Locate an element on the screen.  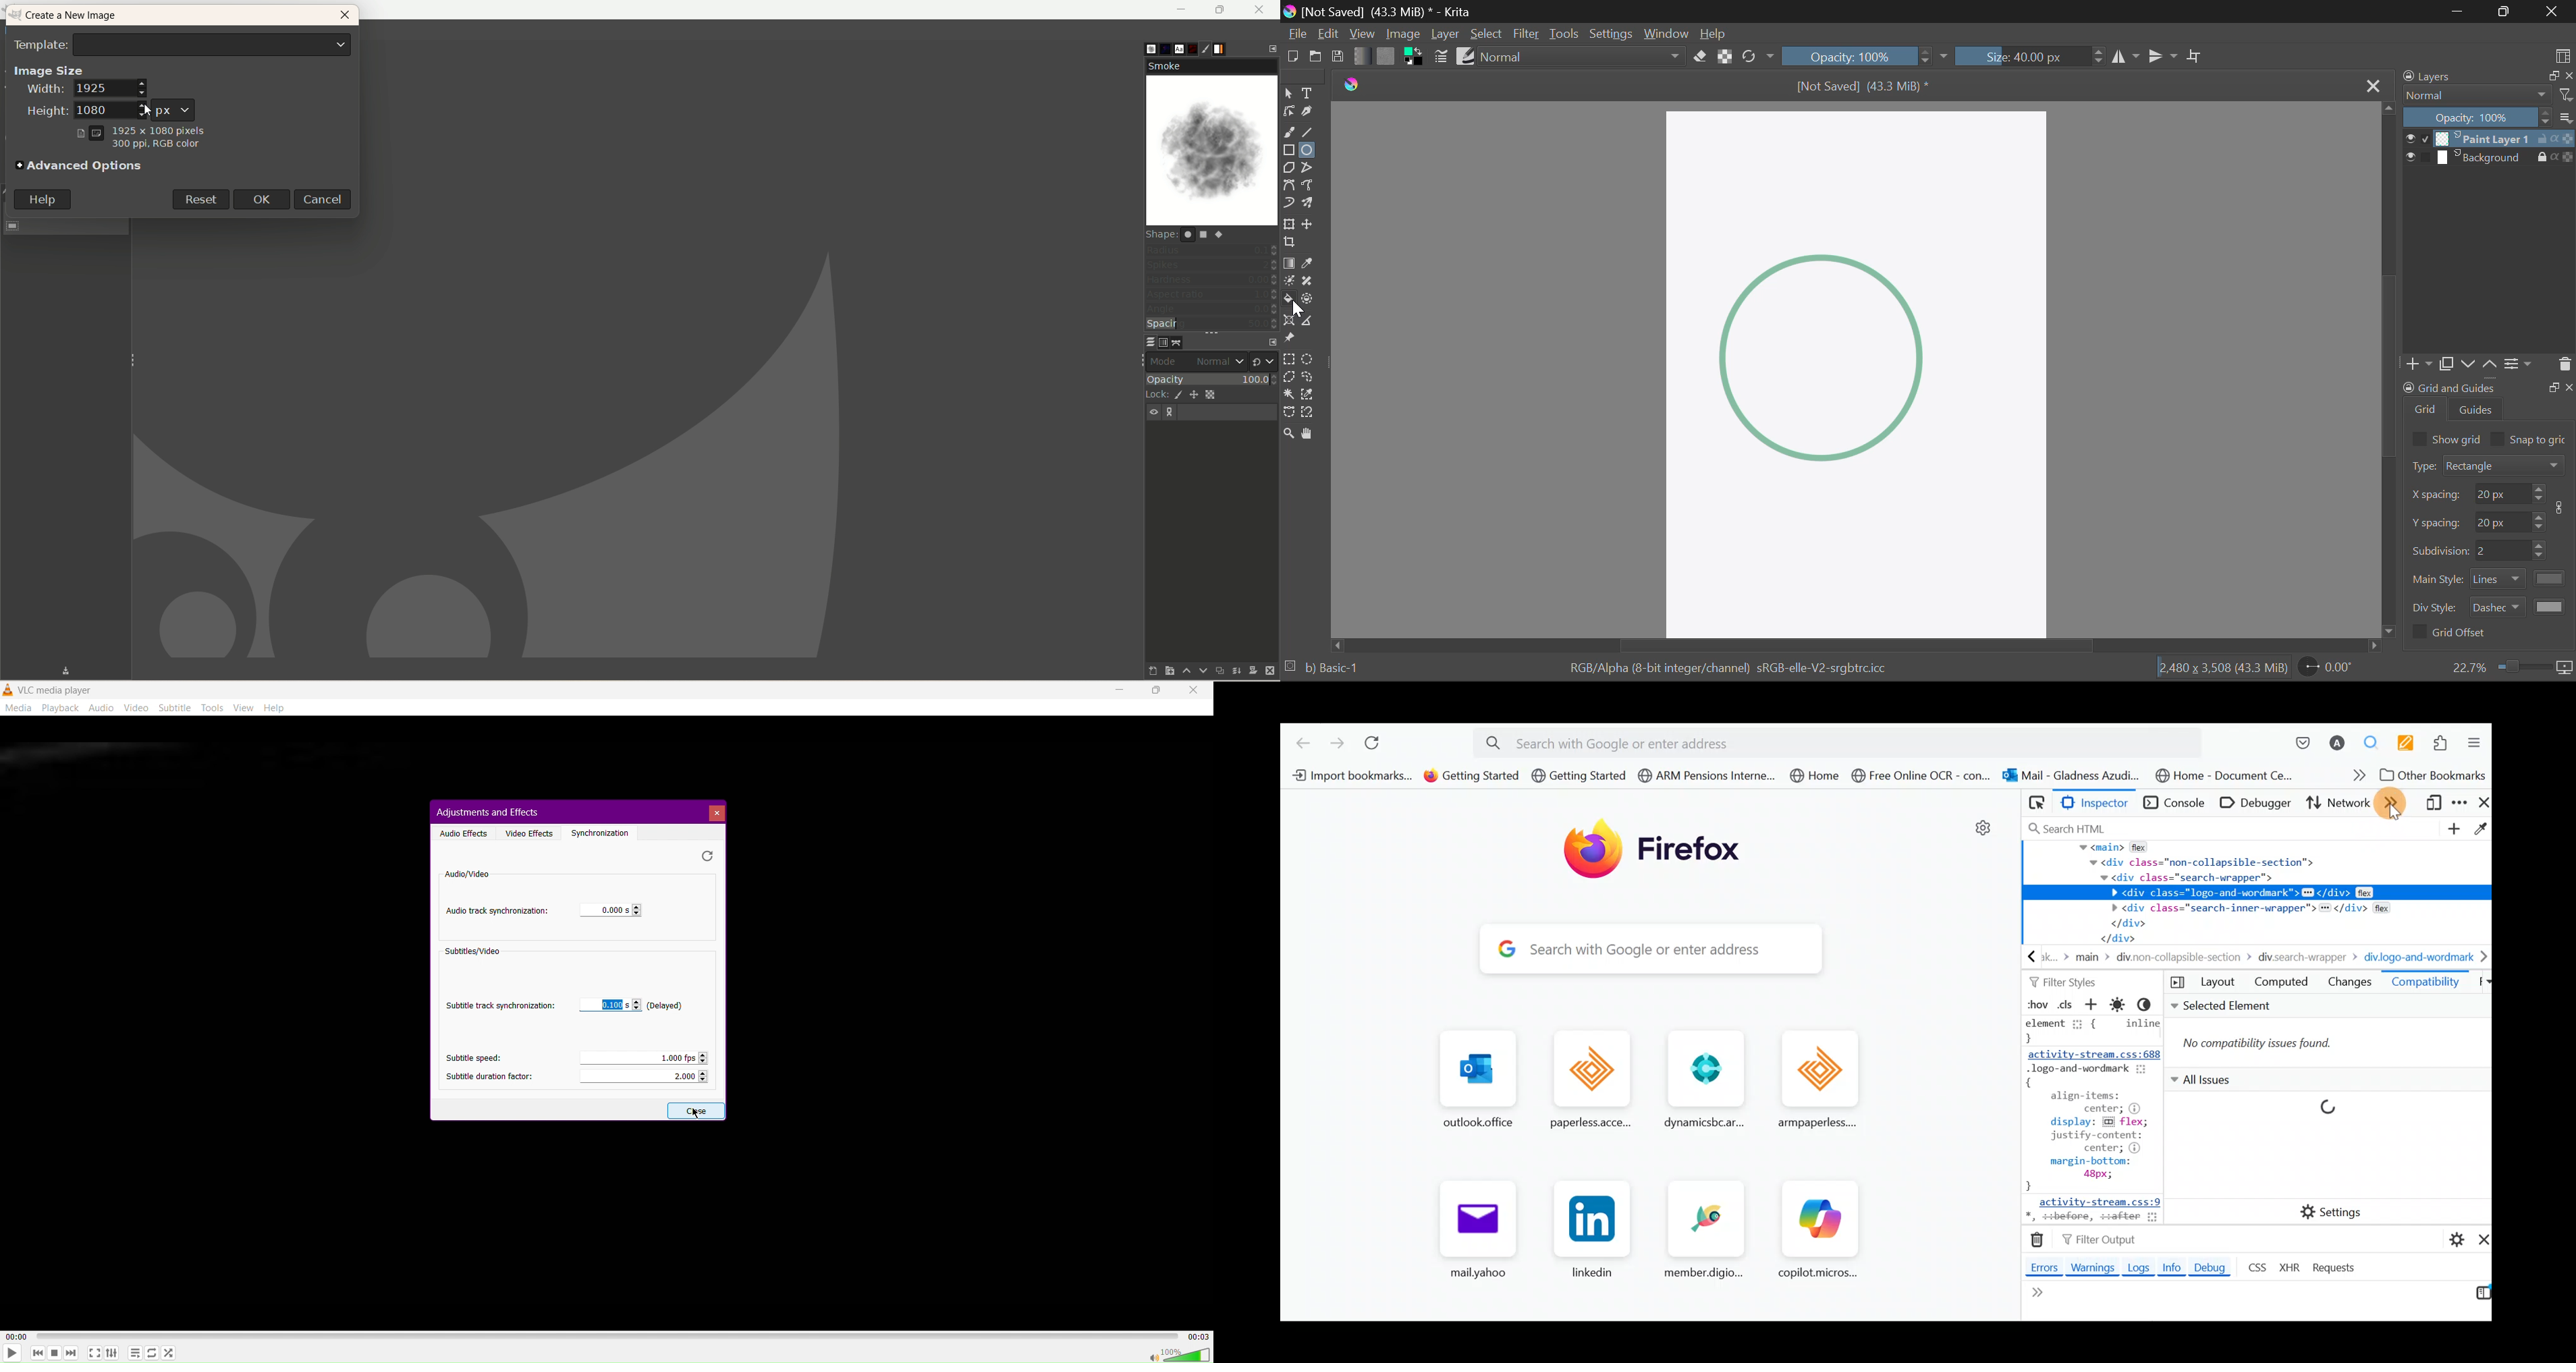
Move Layer is located at coordinates (1309, 225).